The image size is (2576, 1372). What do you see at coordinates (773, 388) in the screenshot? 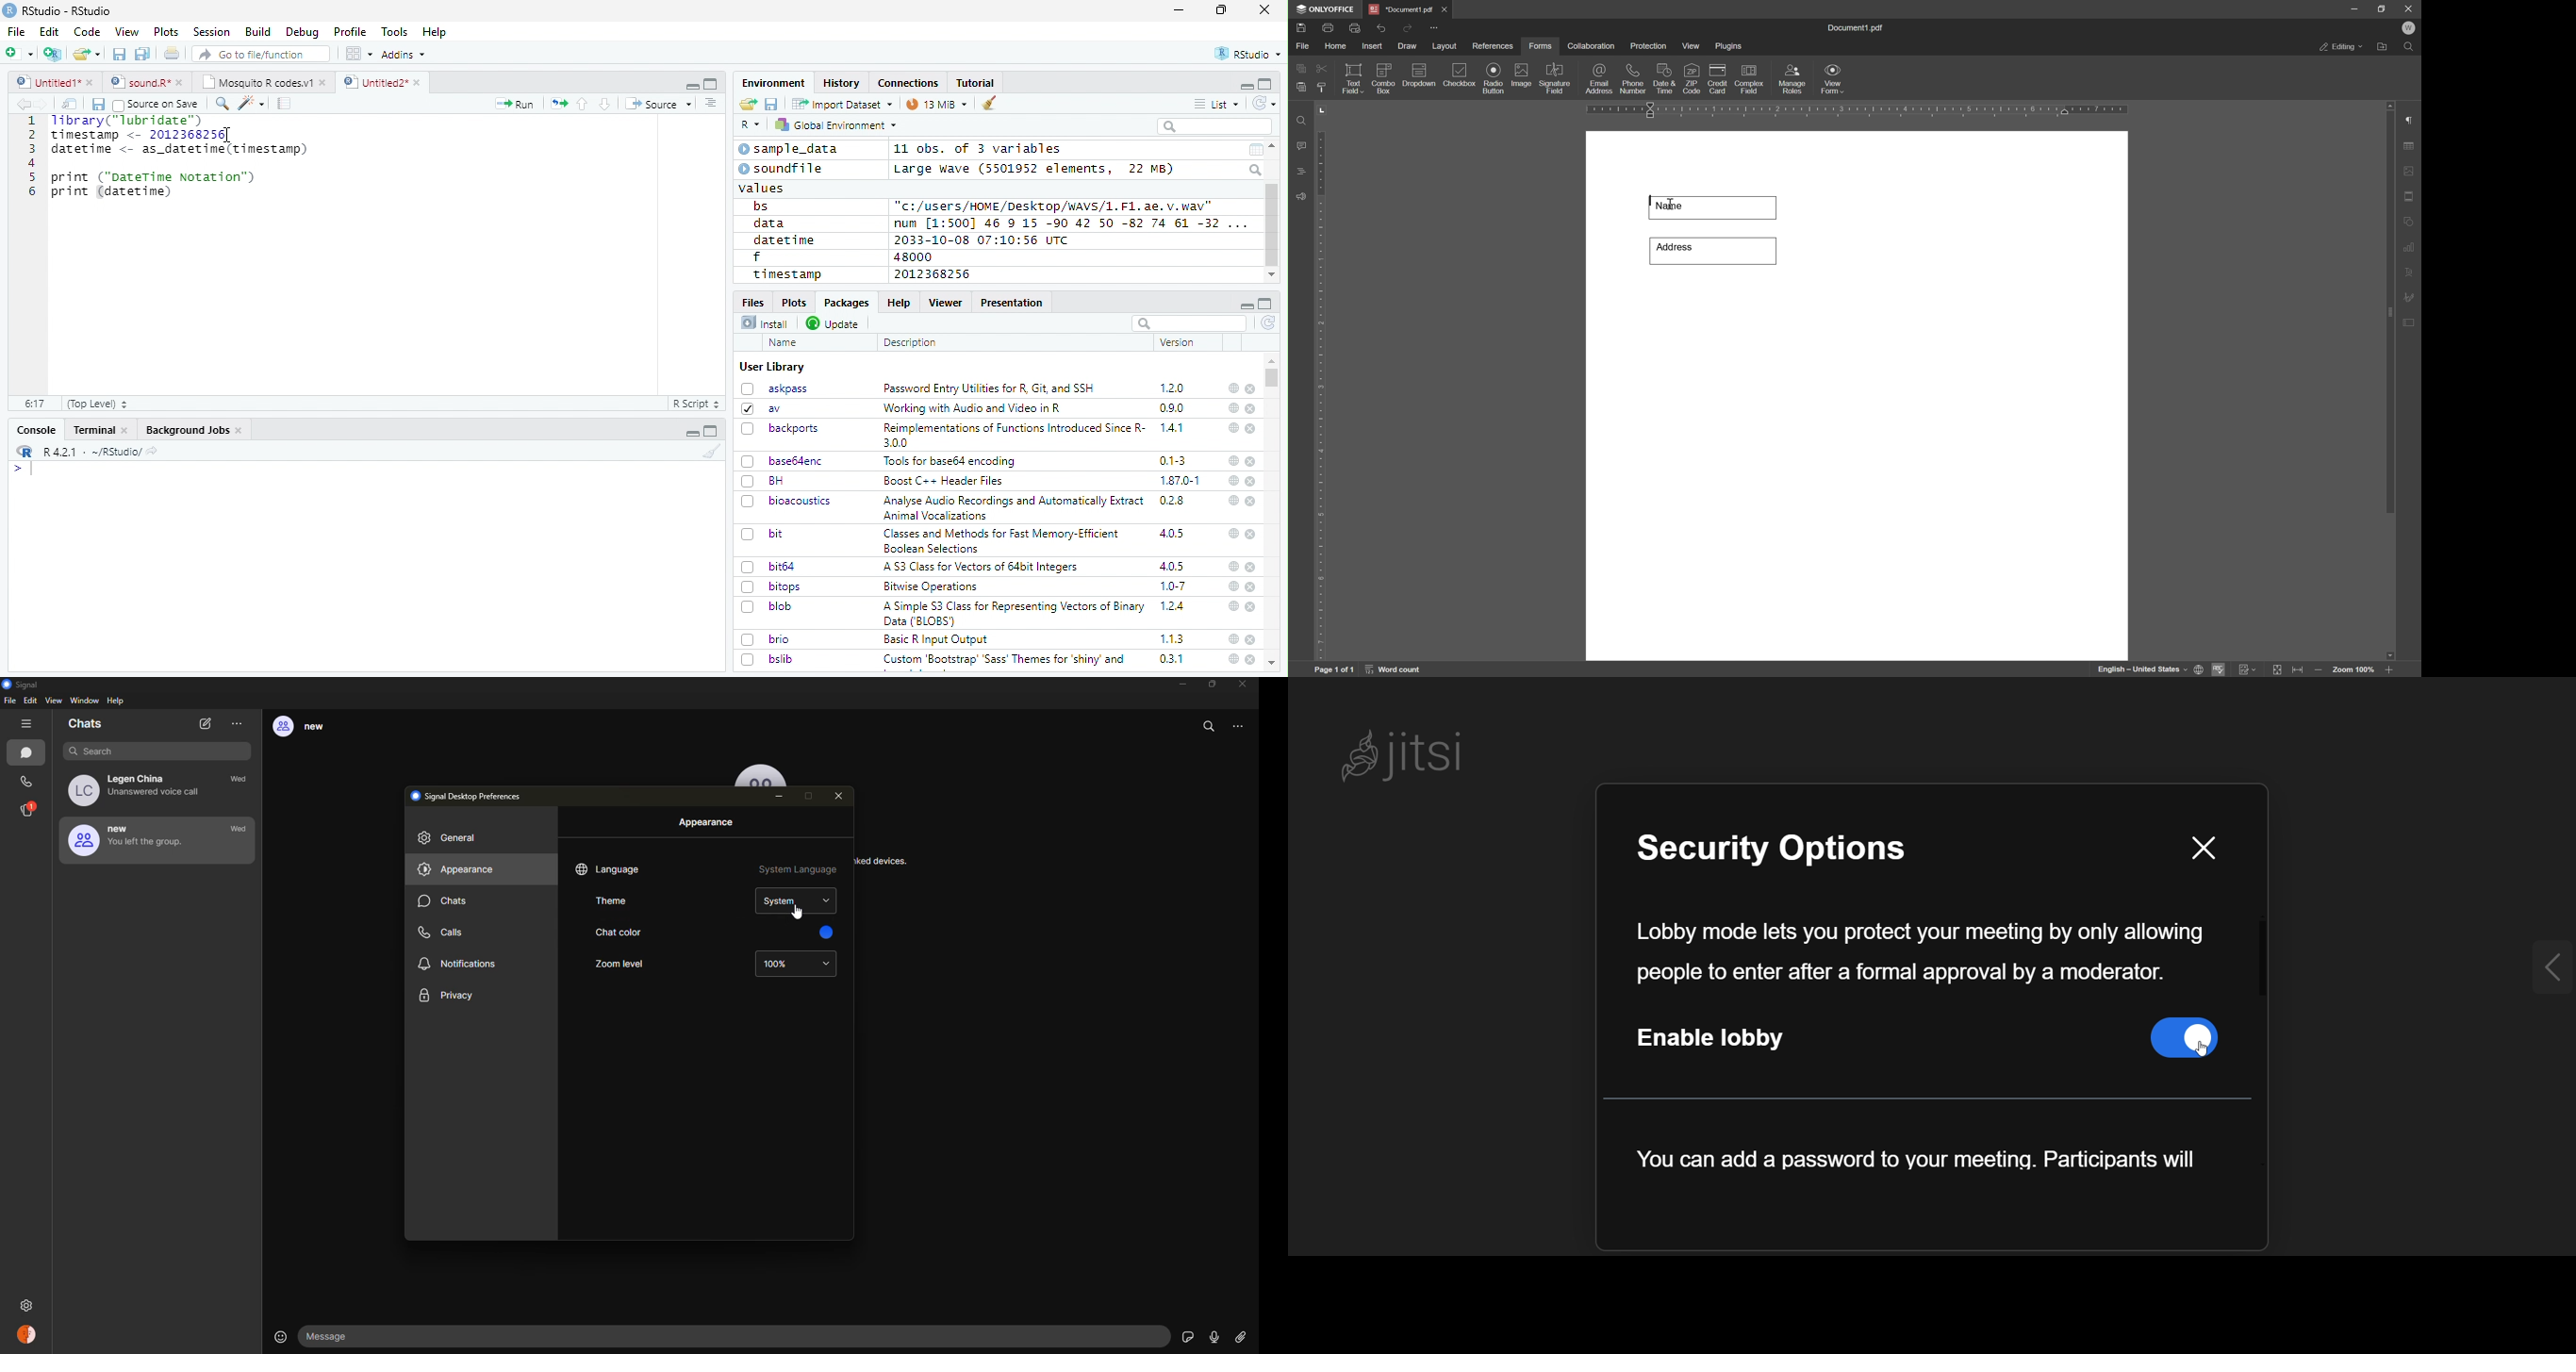
I see `askpass` at bounding box center [773, 388].